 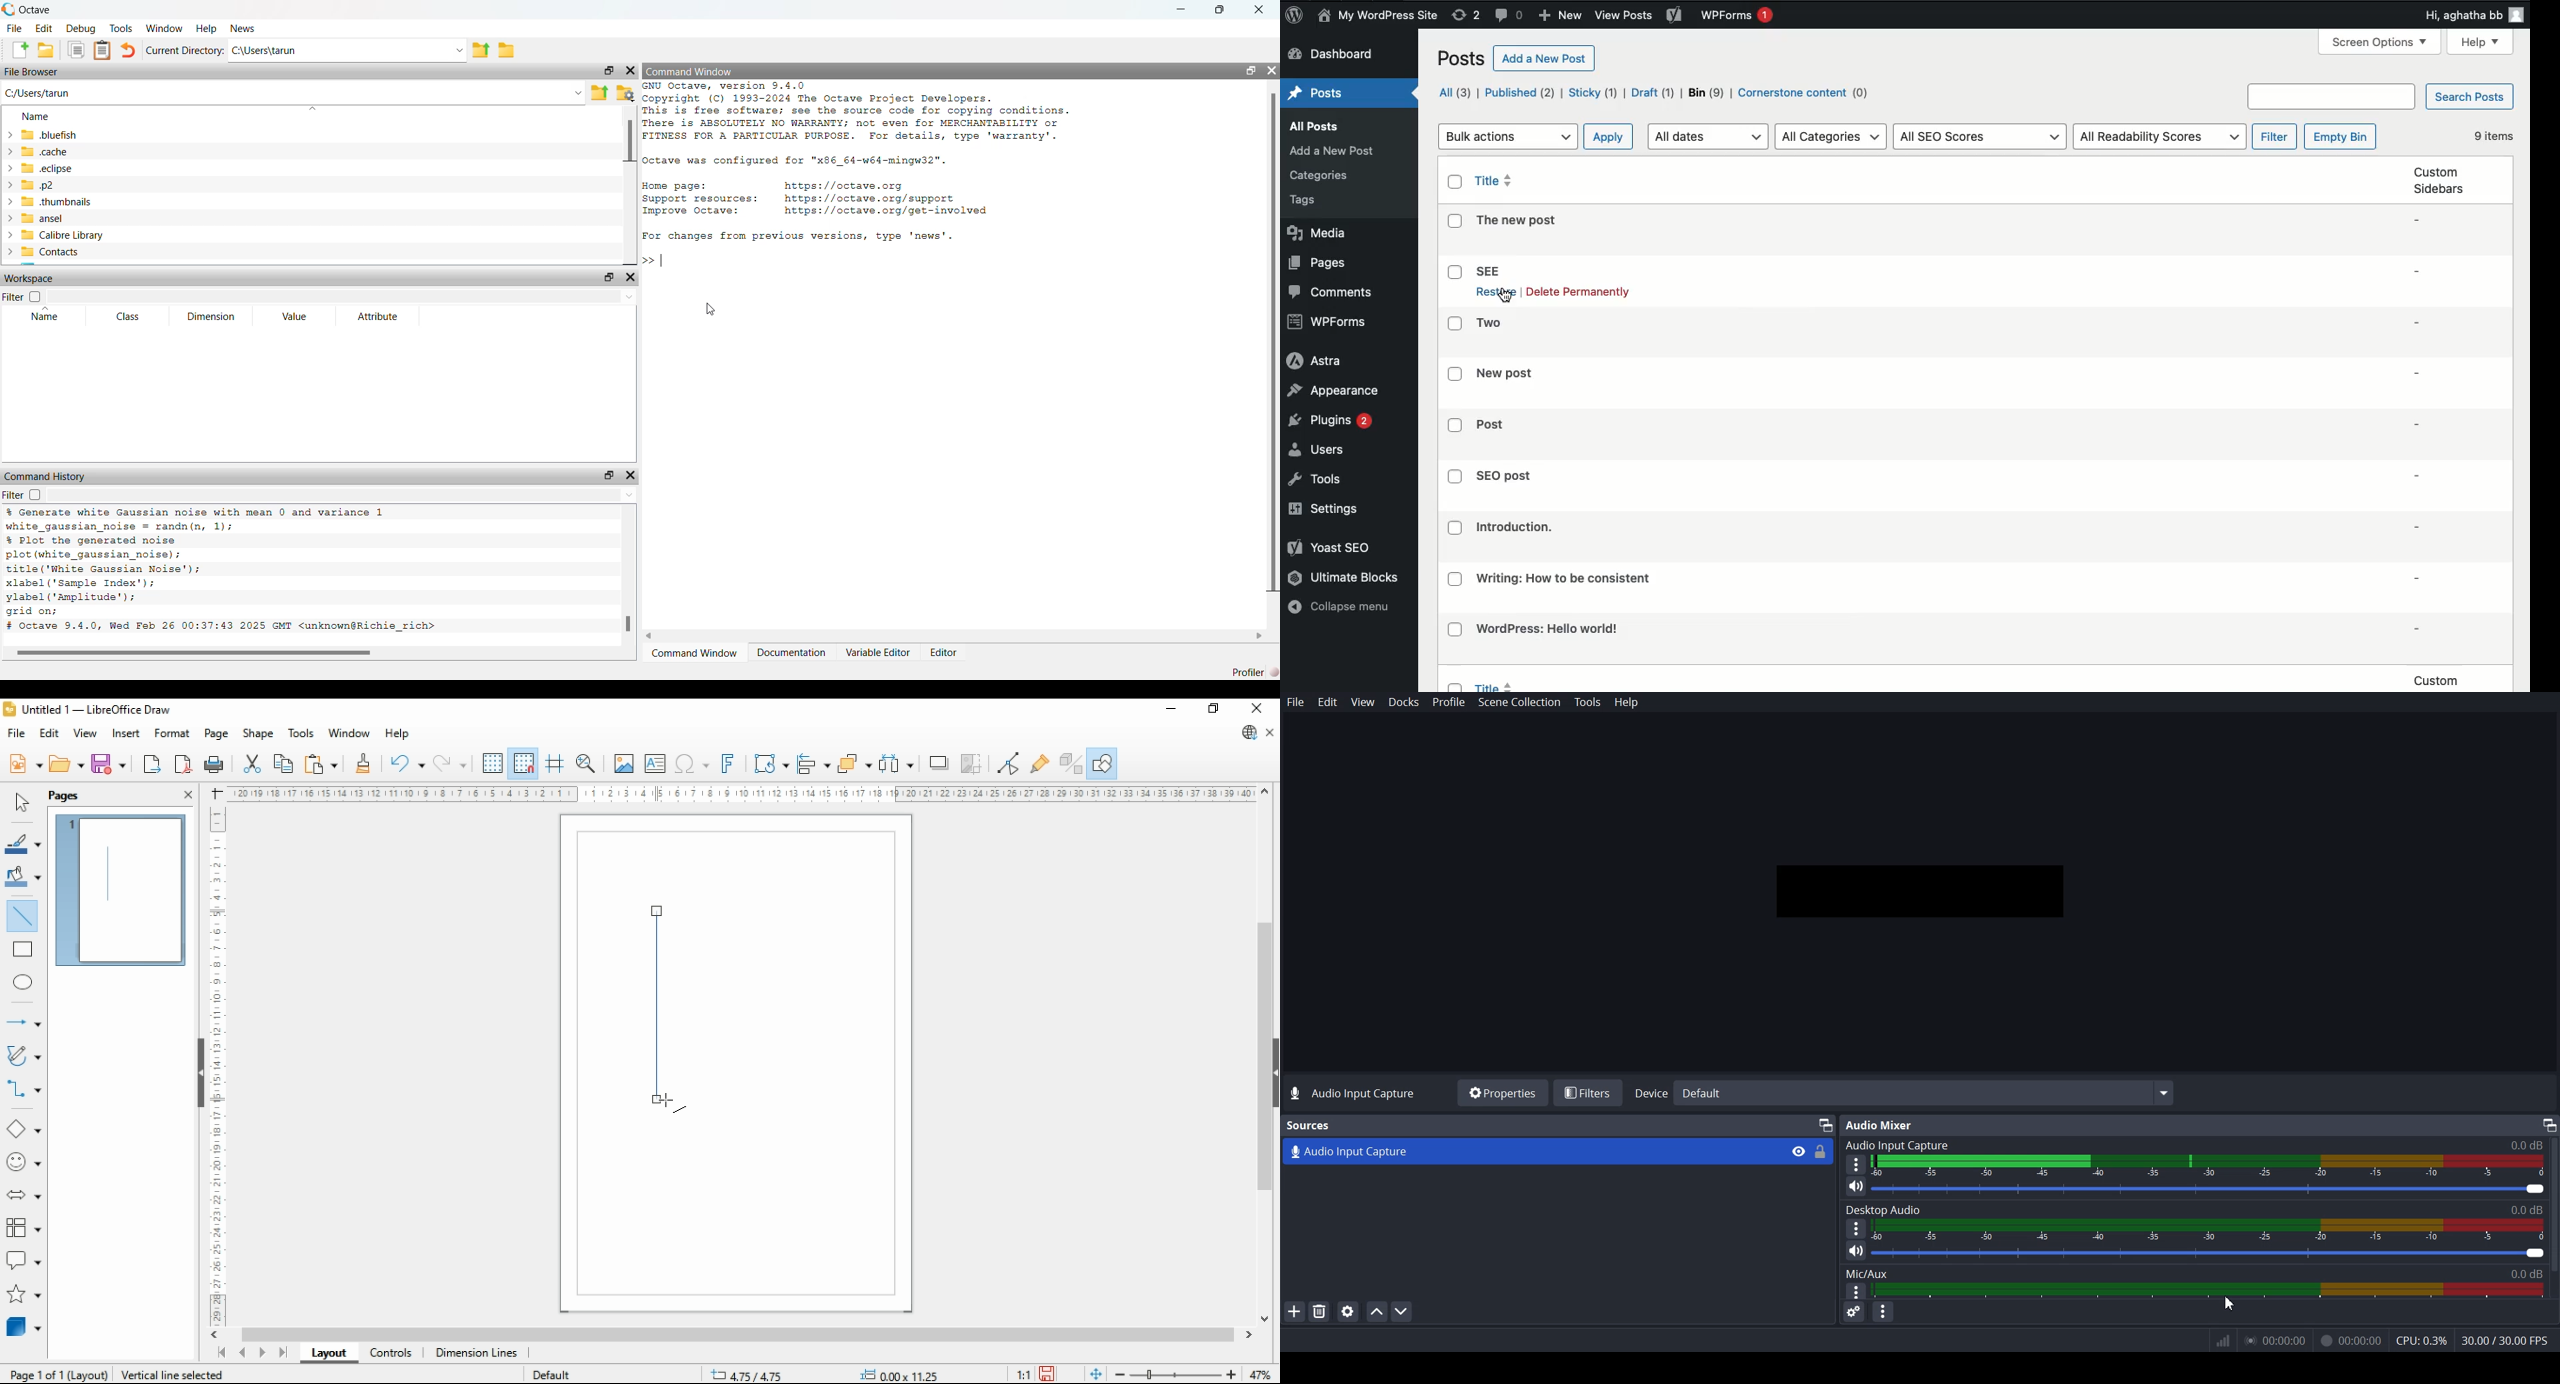 What do you see at coordinates (1516, 528) in the screenshot?
I see `Title` at bounding box center [1516, 528].